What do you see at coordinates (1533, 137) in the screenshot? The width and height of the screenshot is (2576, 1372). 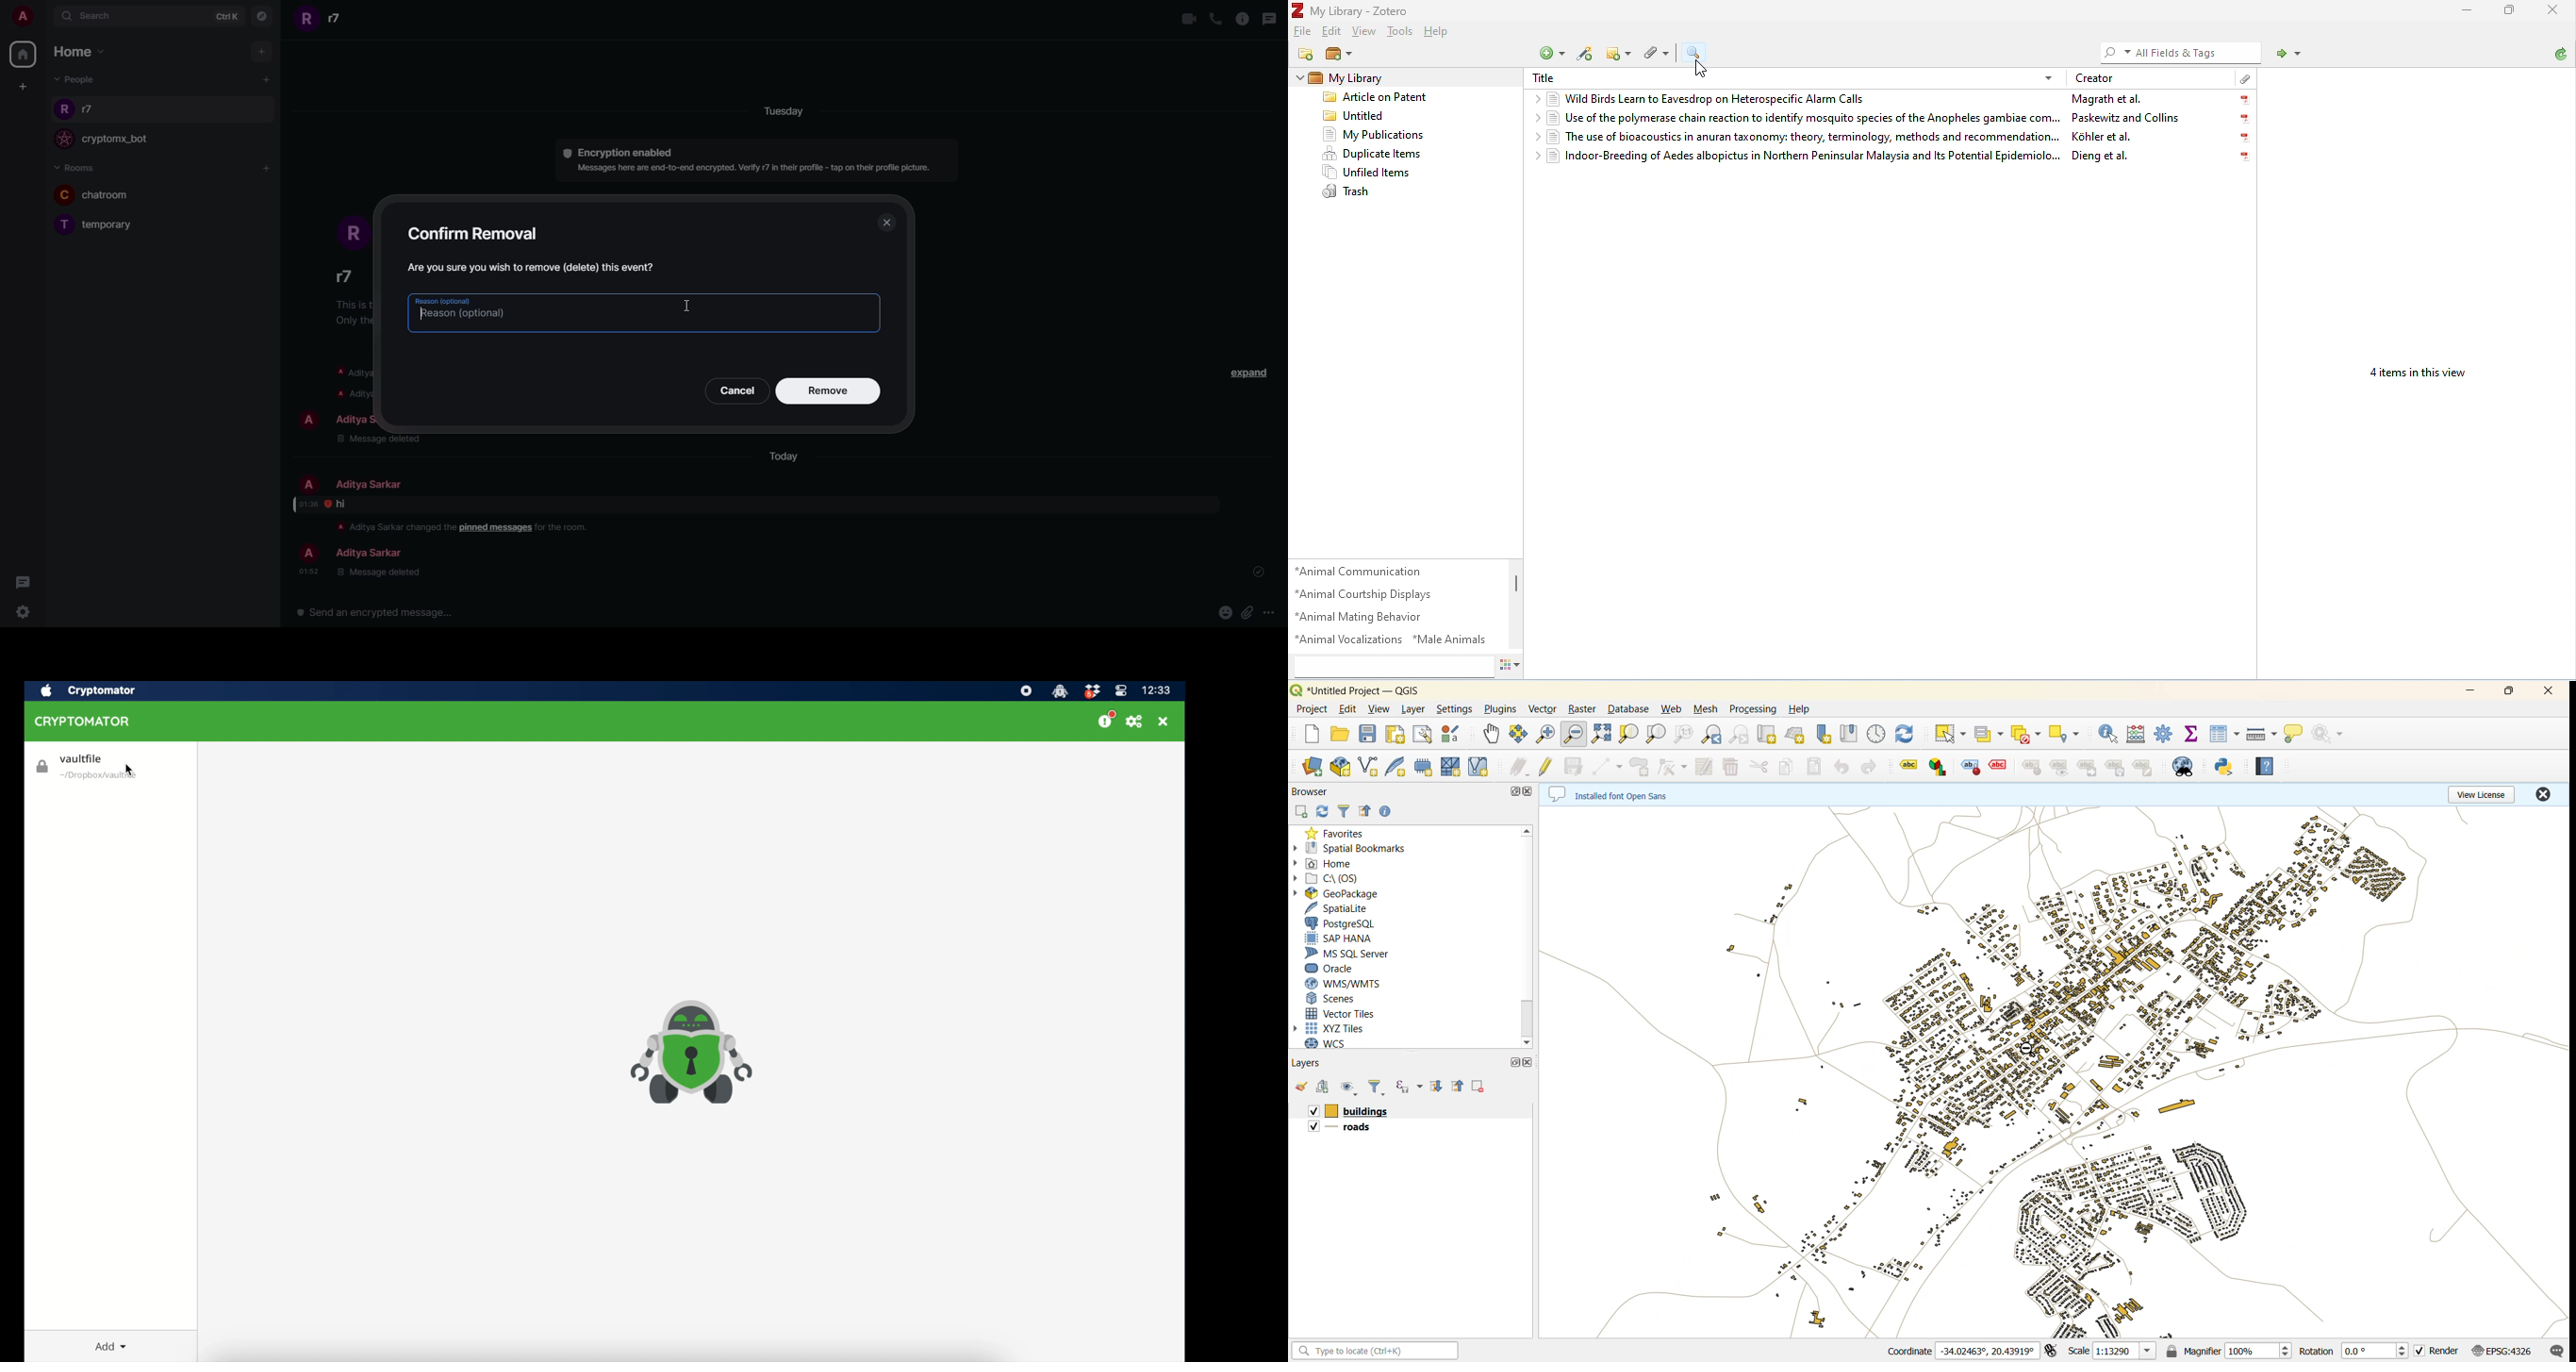 I see `drop-down` at bounding box center [1533, 137].